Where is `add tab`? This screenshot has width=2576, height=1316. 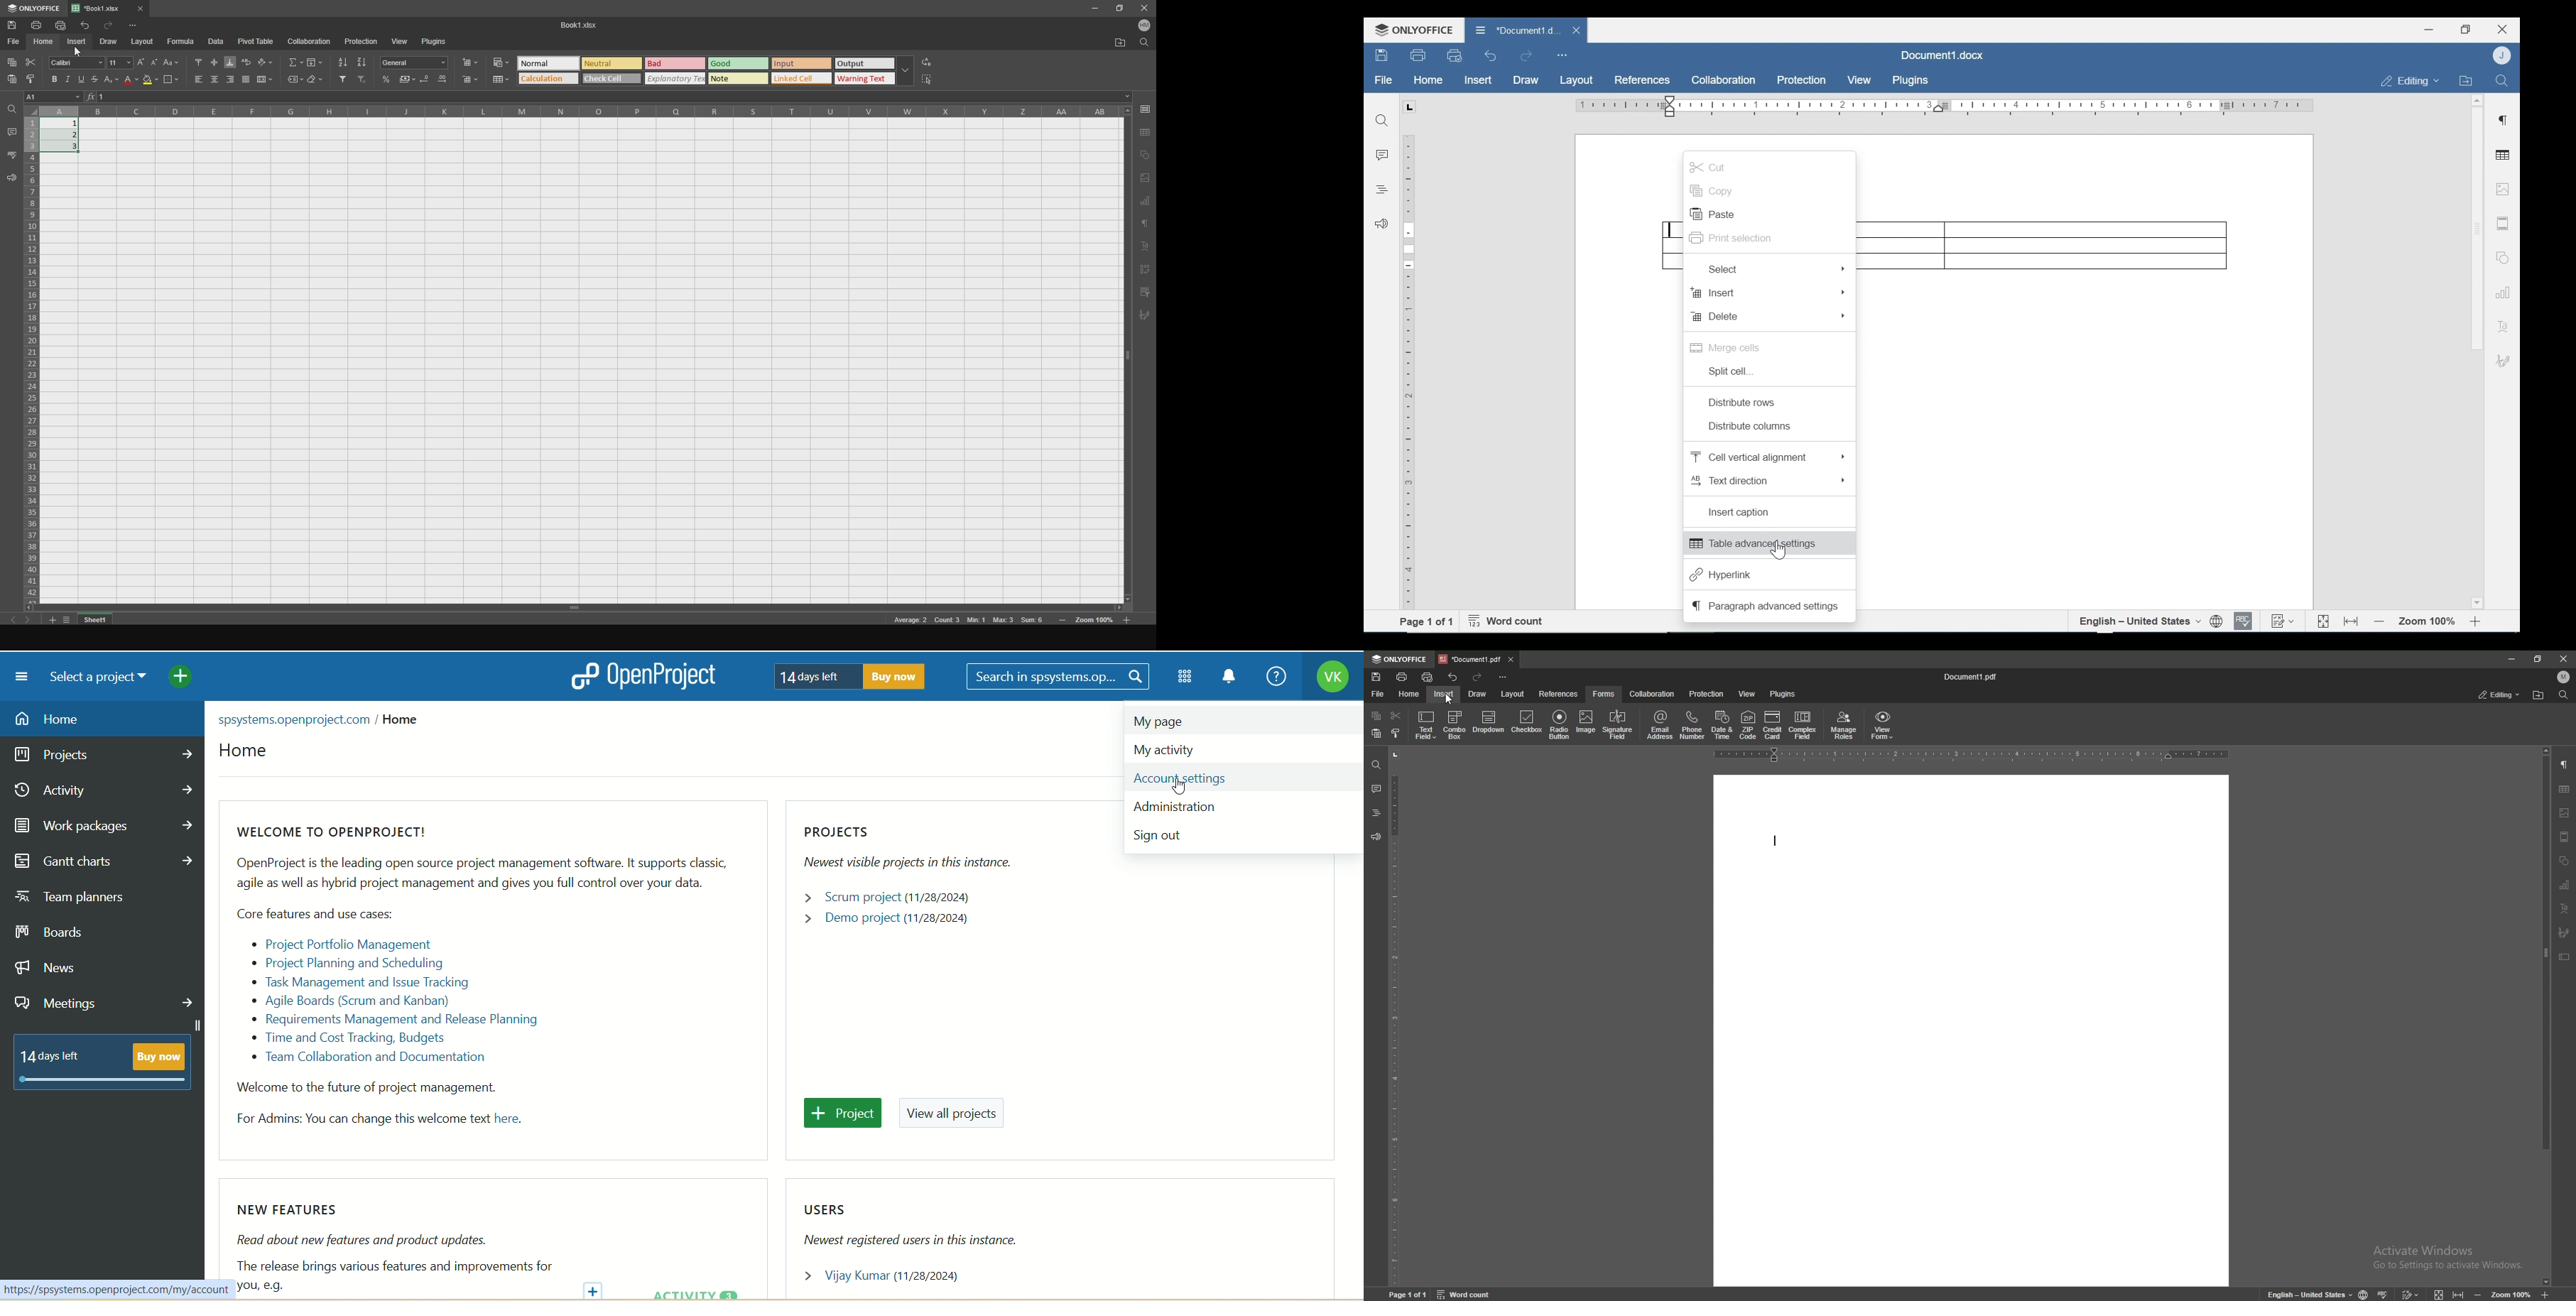
add tab is located at coordinates (50, 621).